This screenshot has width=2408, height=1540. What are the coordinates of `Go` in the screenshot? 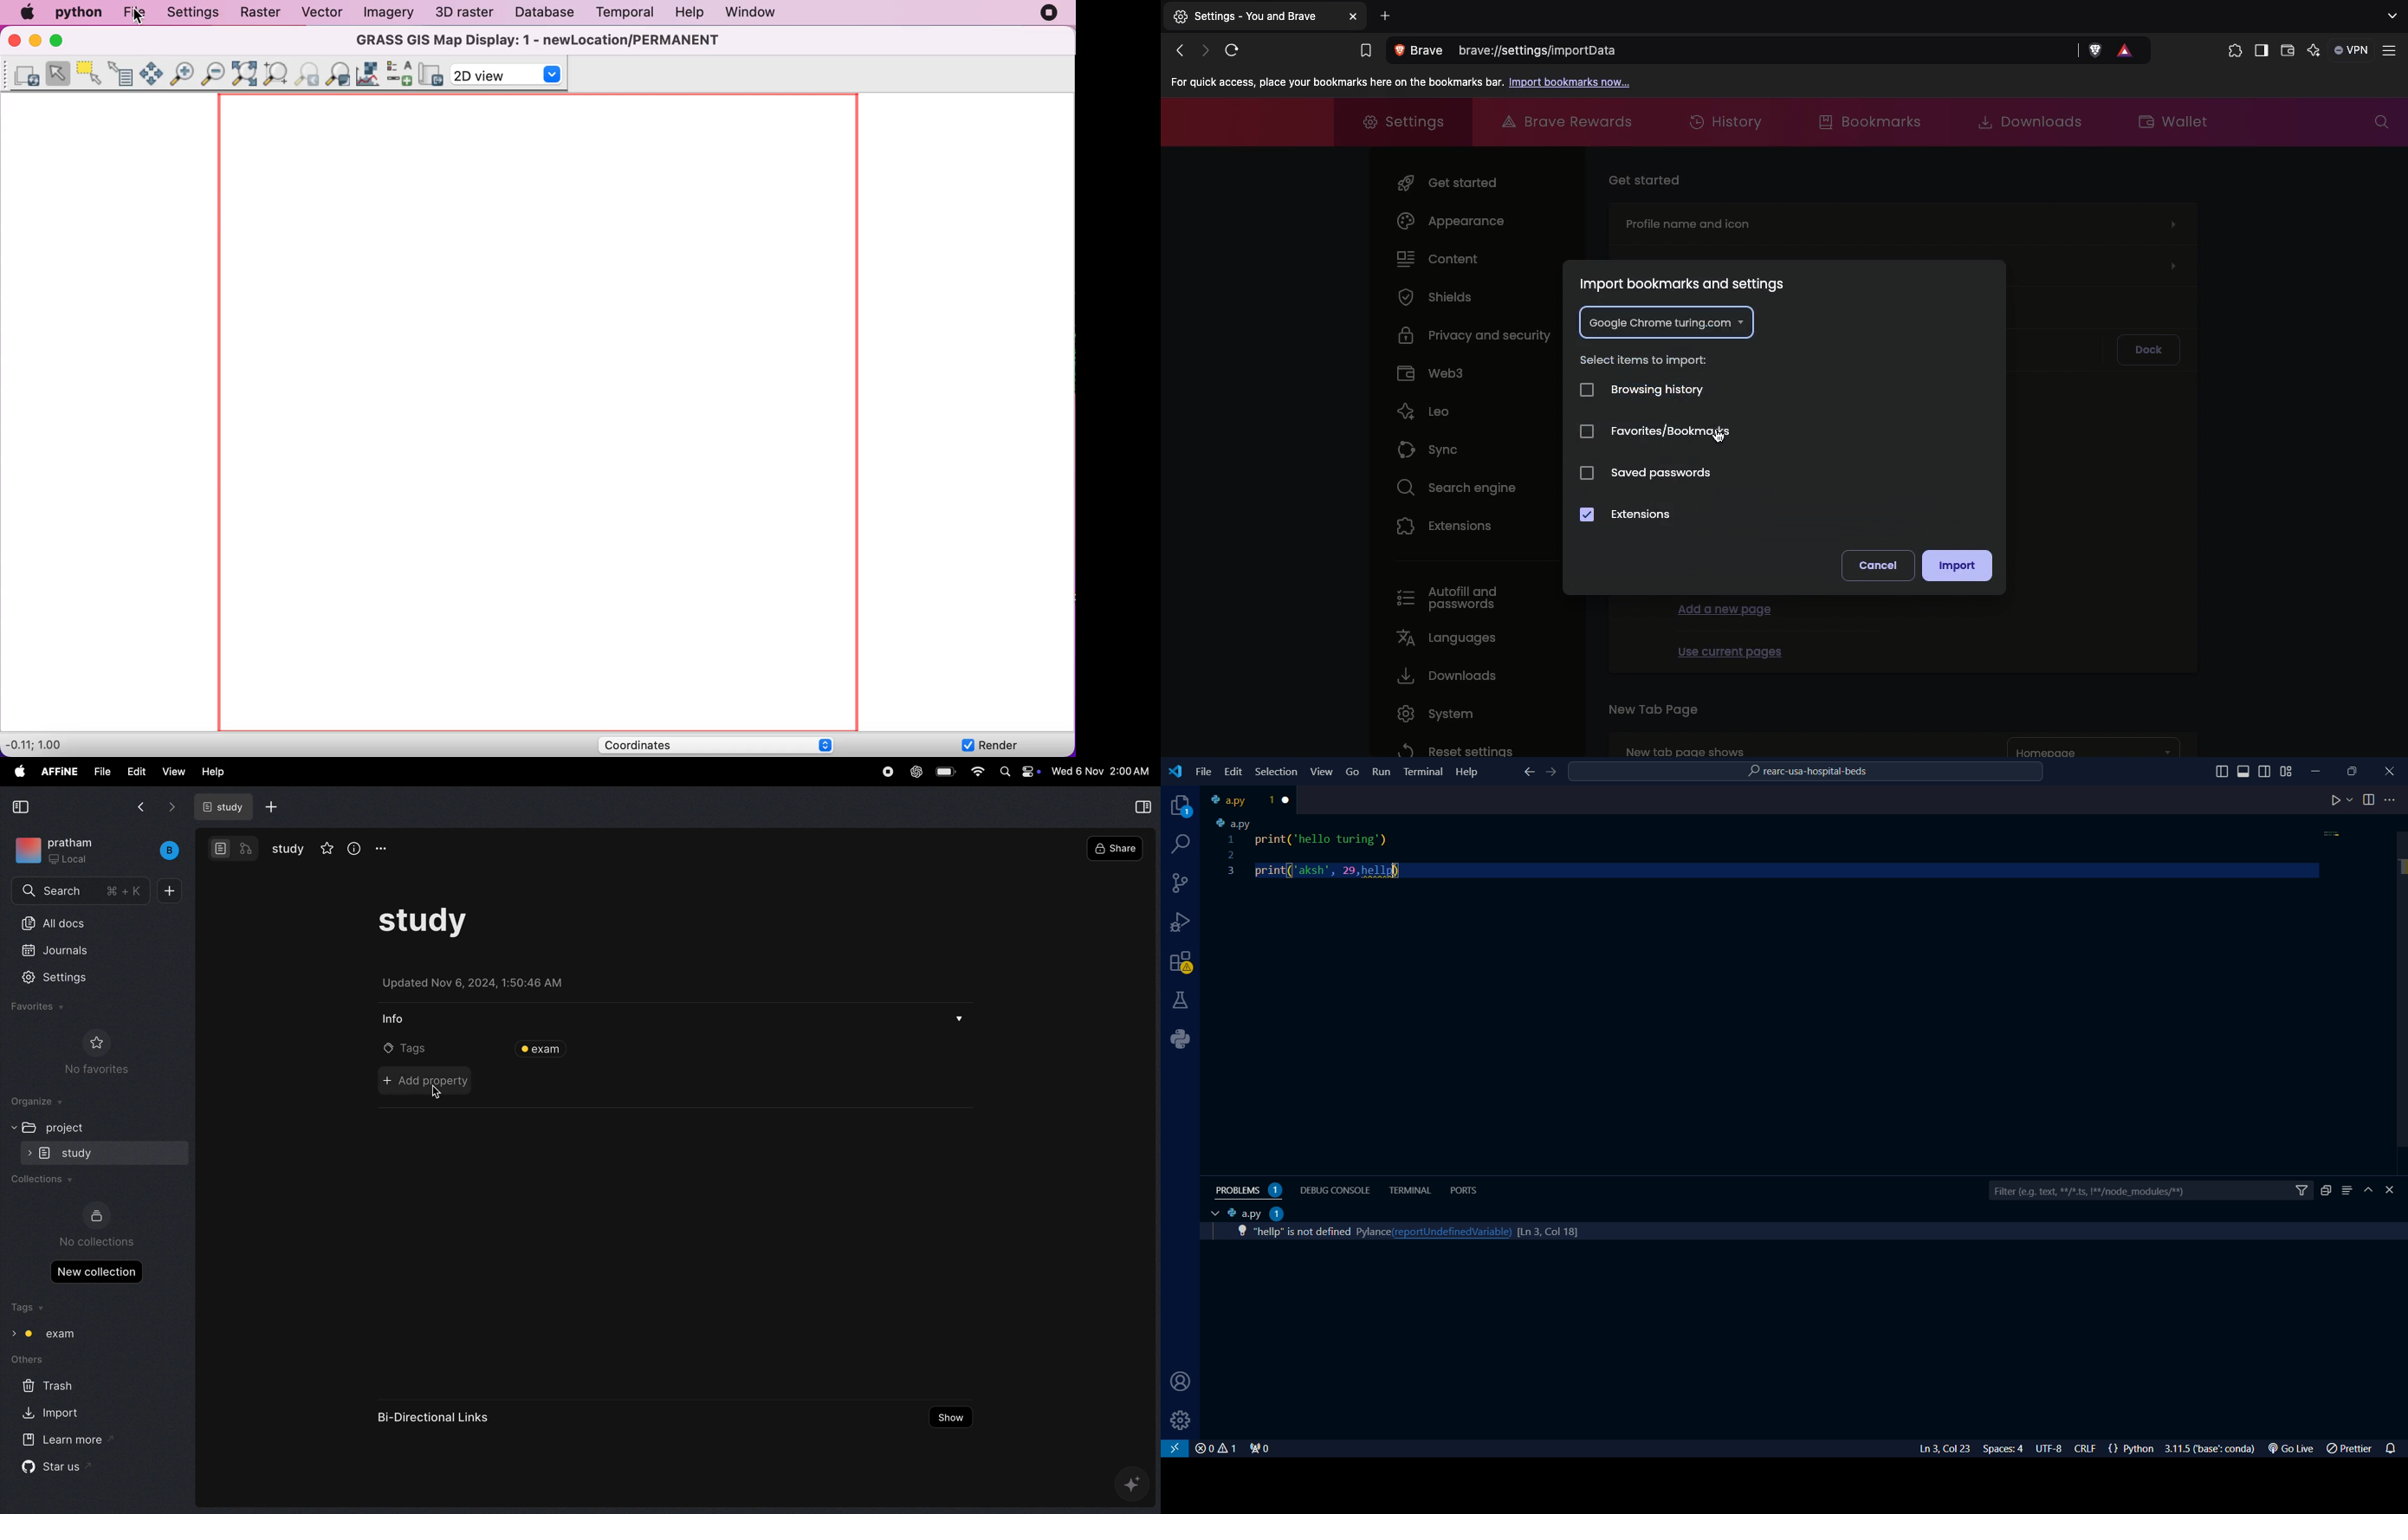 It's located at (1353, 771).